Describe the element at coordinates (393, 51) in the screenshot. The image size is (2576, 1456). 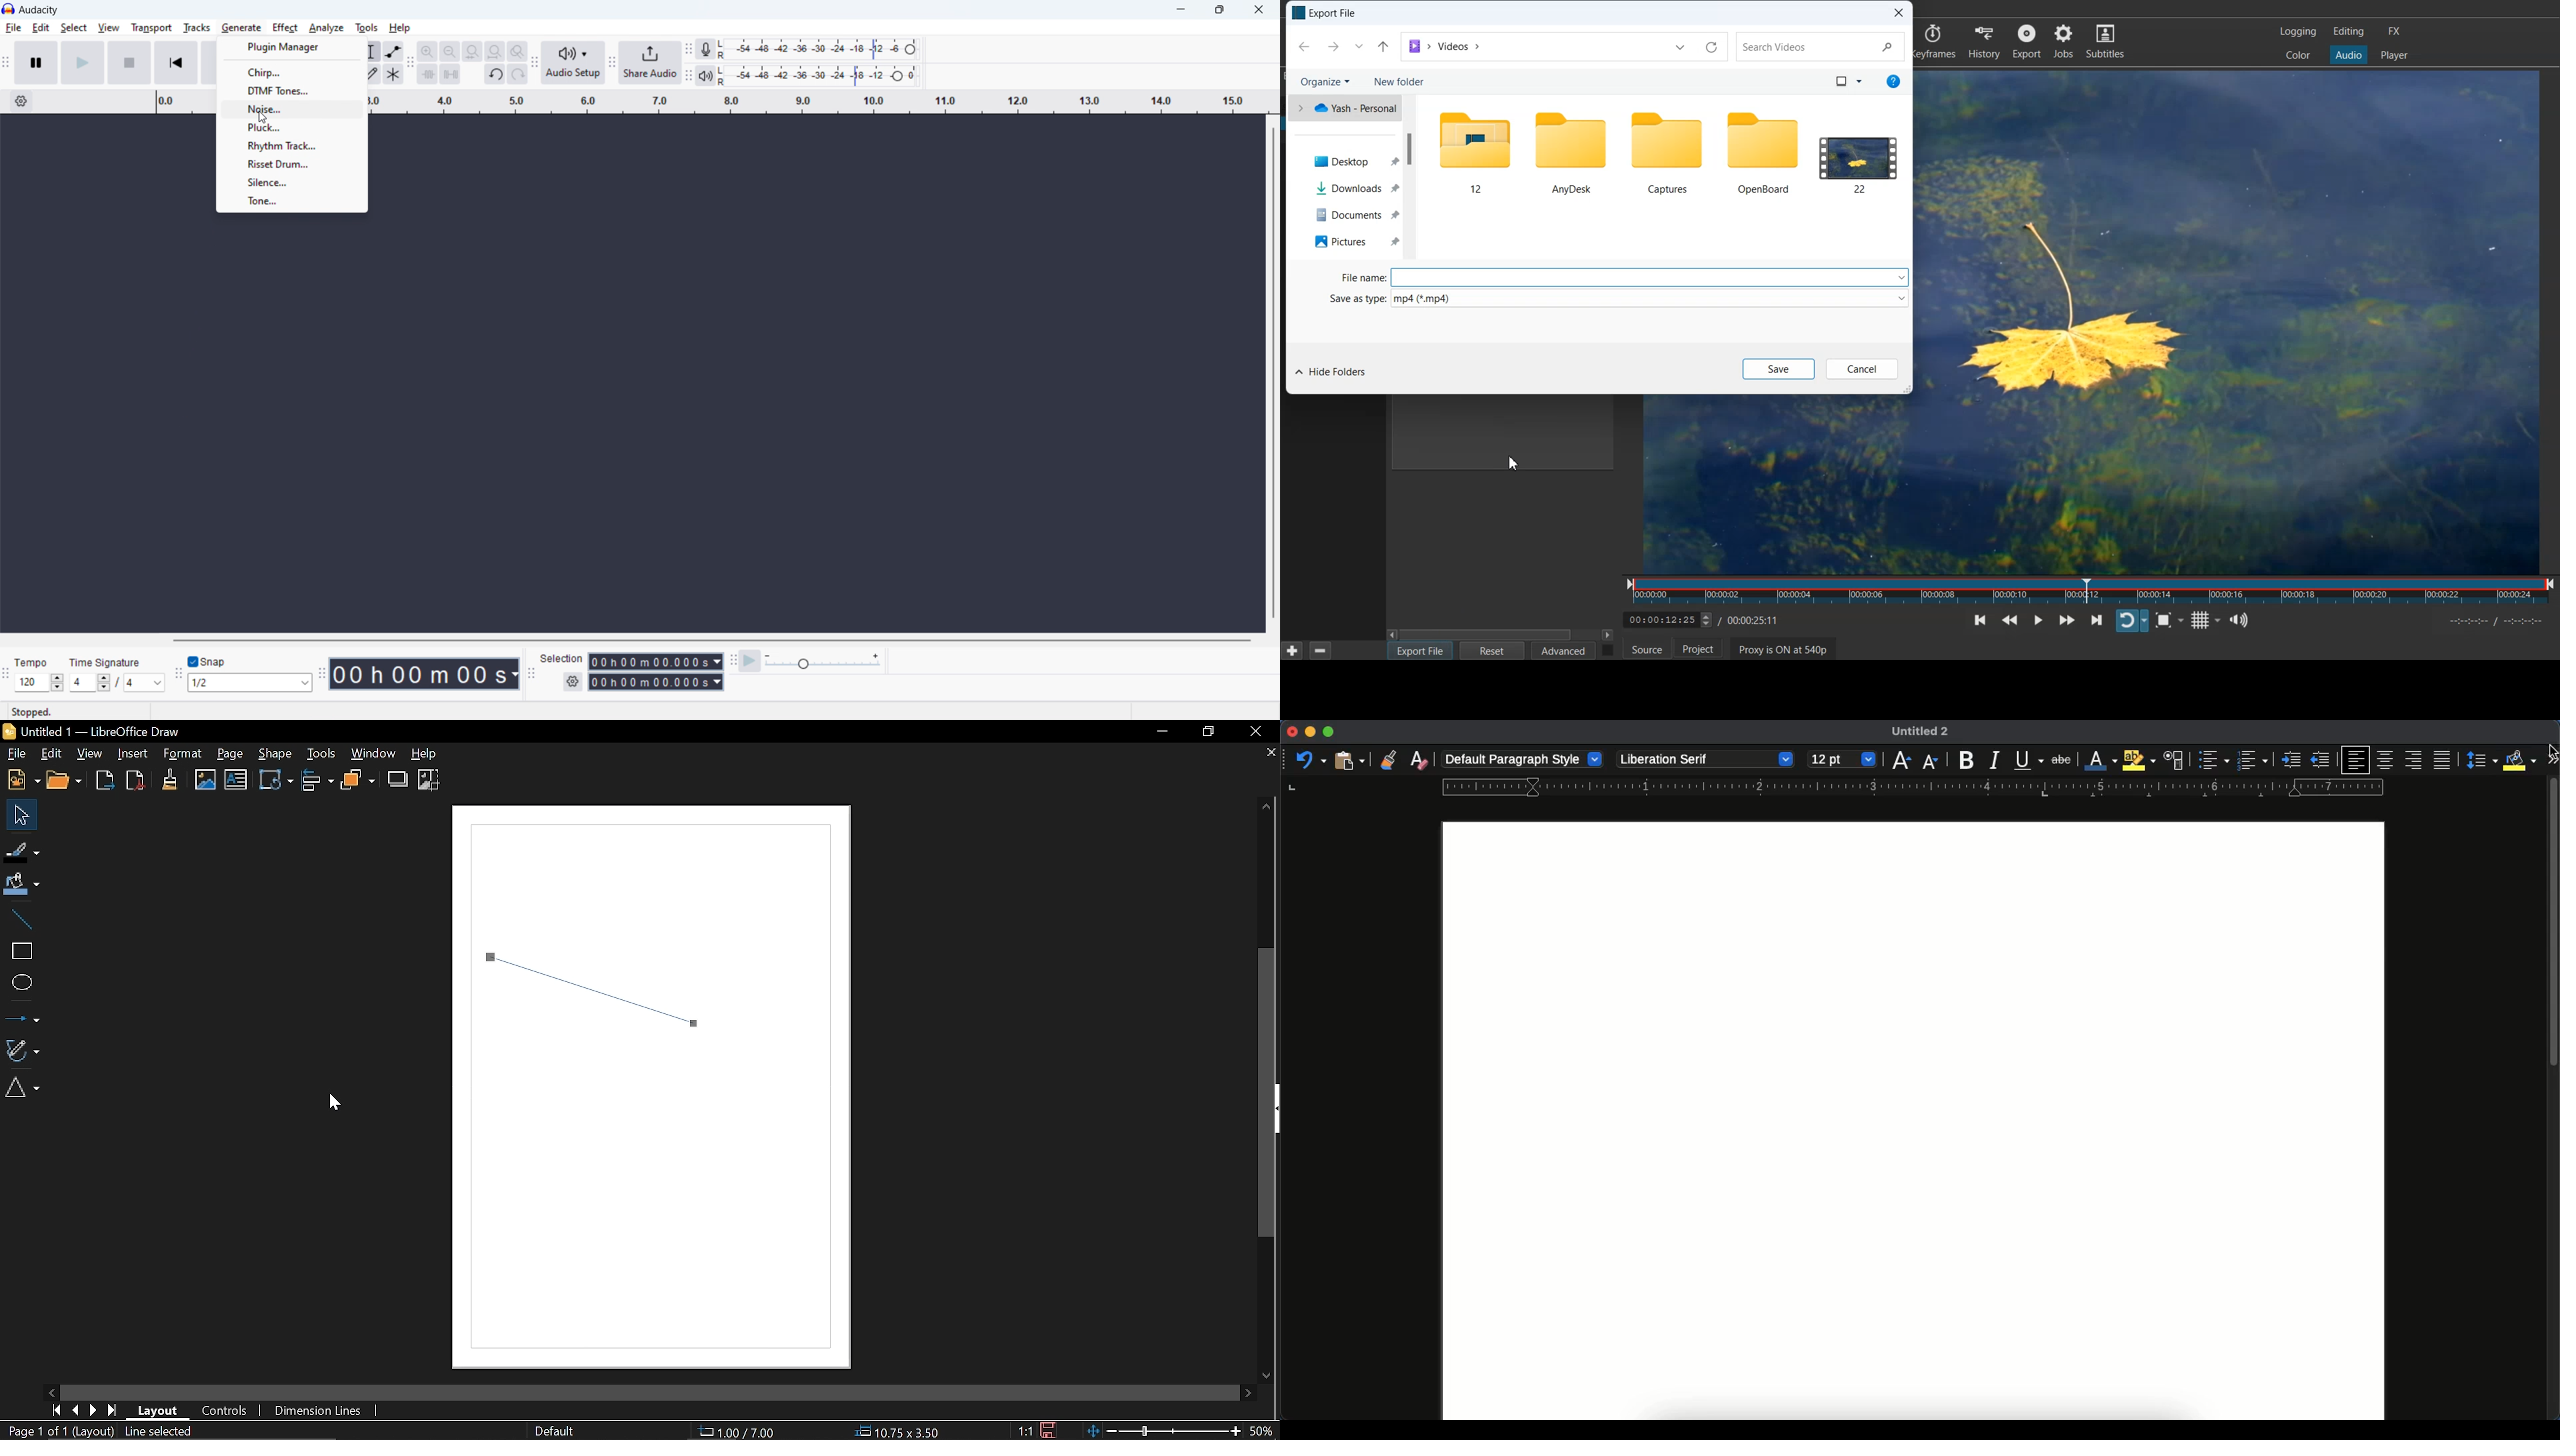
I see `enveloop tool` at that location.